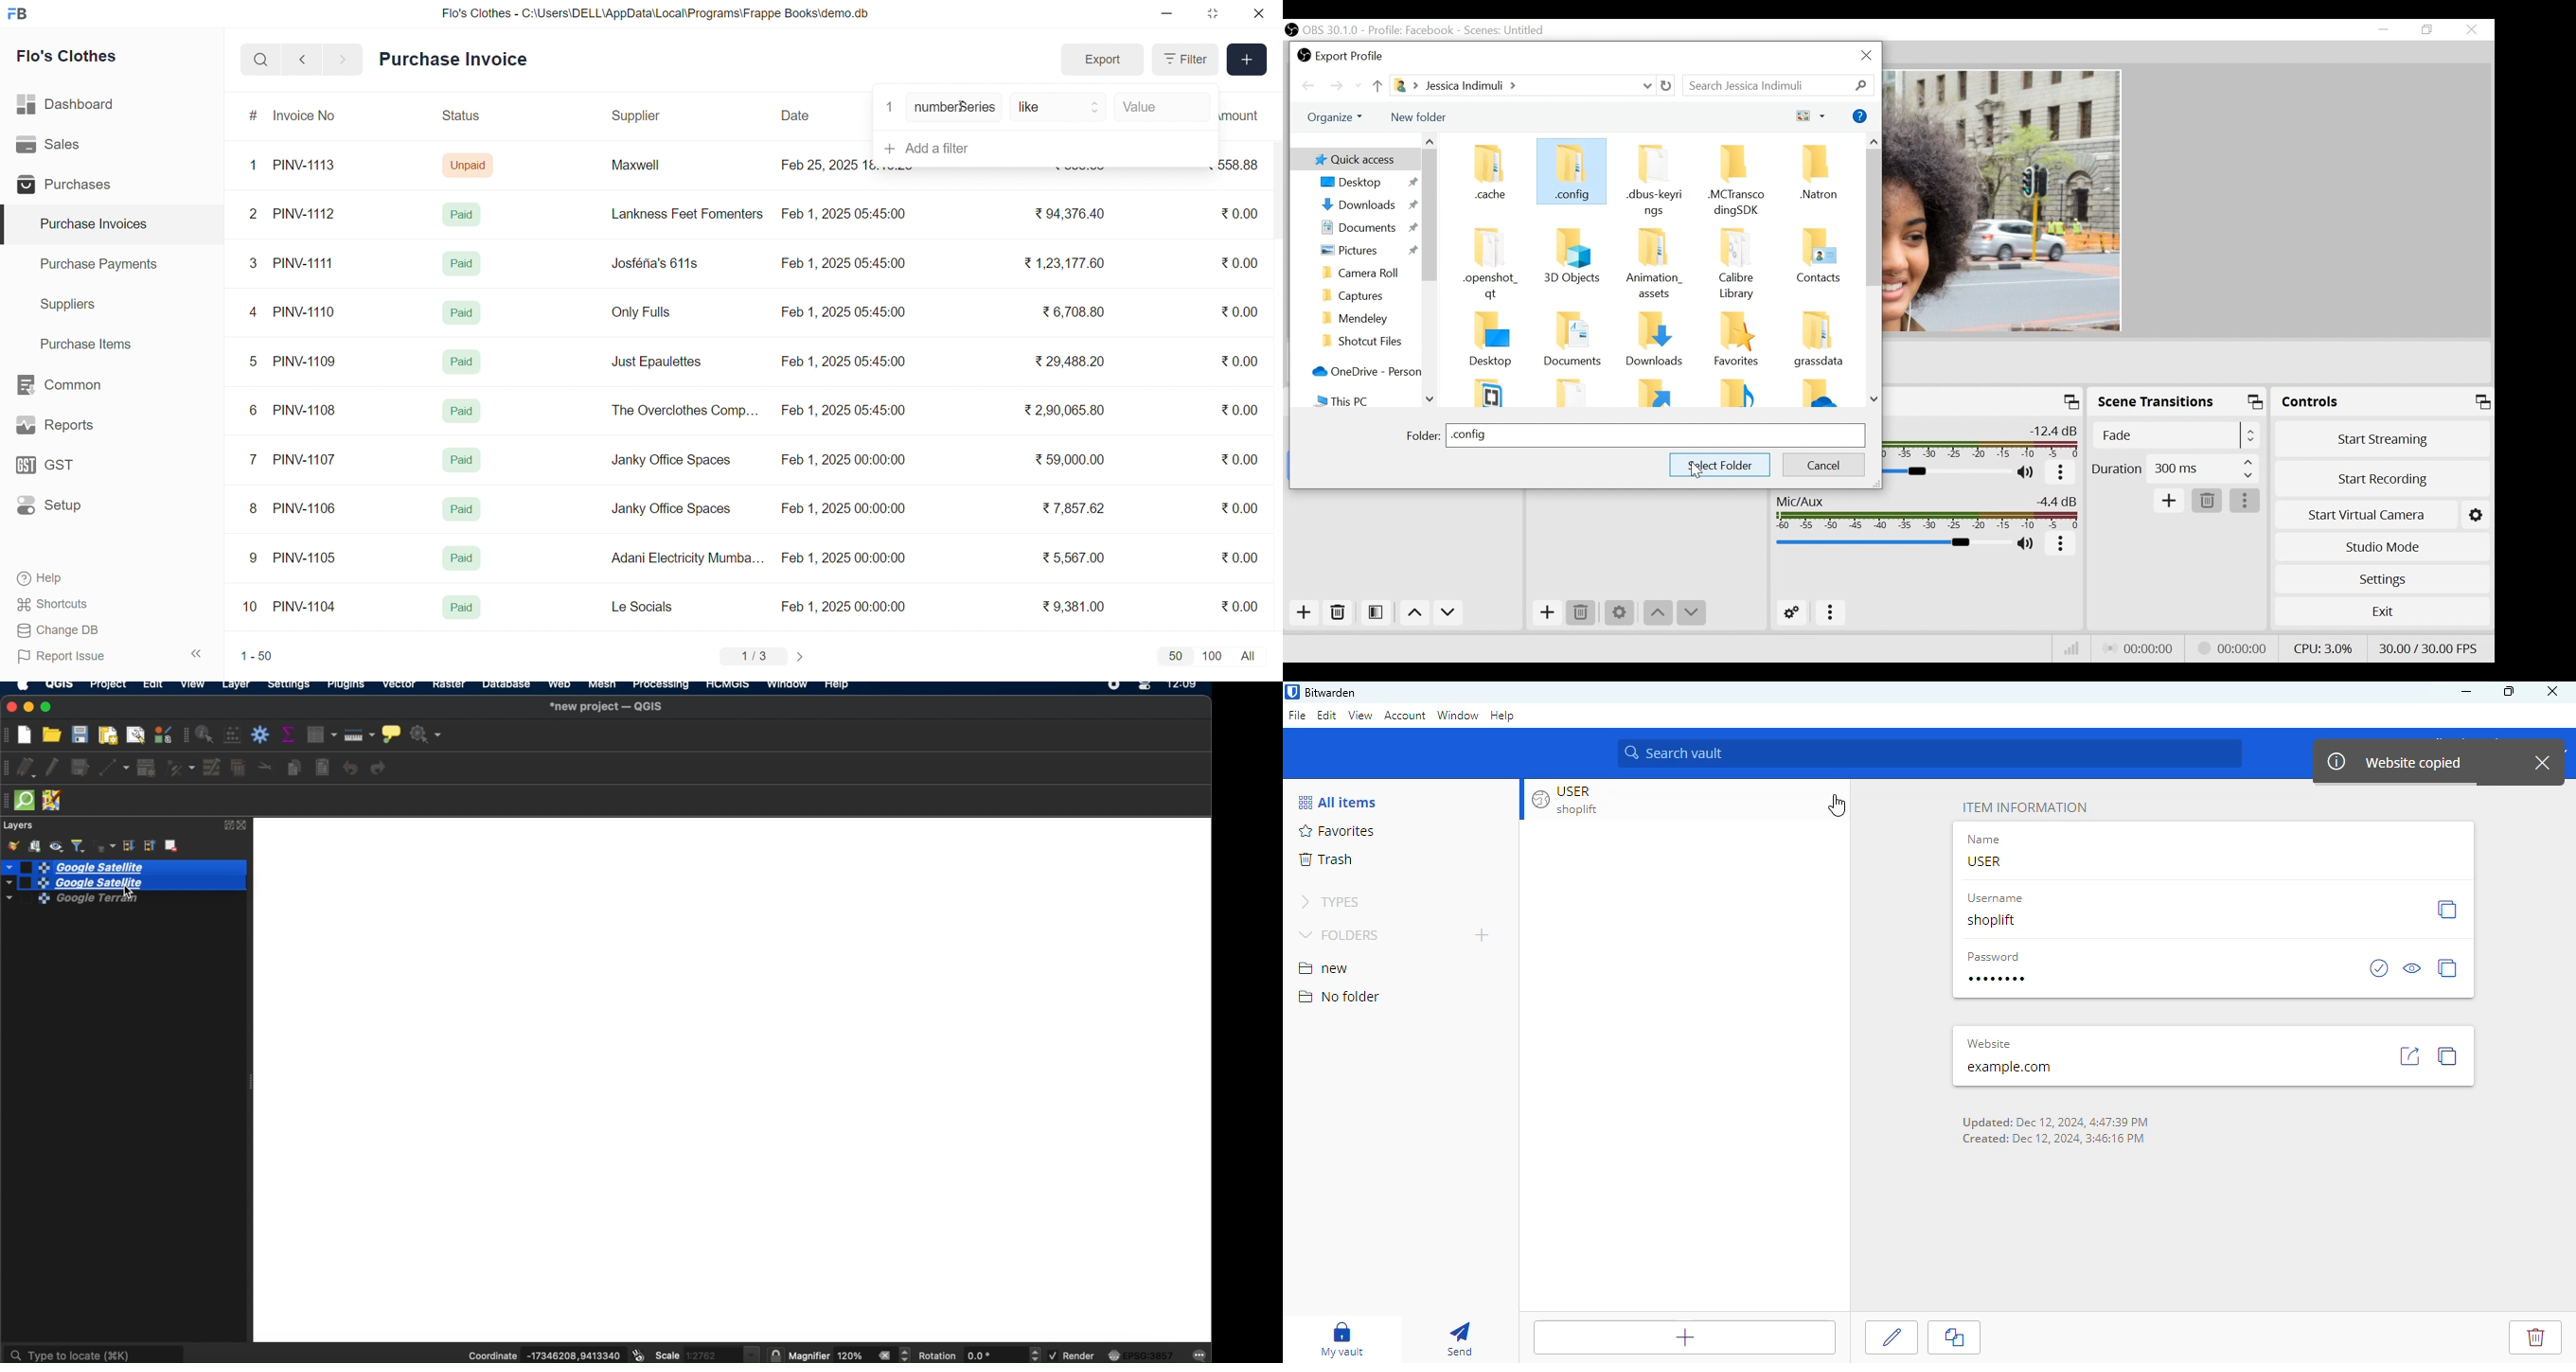 The width and height of the screenshot is (2576, 1372). Describe the element at coordinates (843, 462) in the screenshot. I see `Feb 1, 2025 00:00:00` at that location.